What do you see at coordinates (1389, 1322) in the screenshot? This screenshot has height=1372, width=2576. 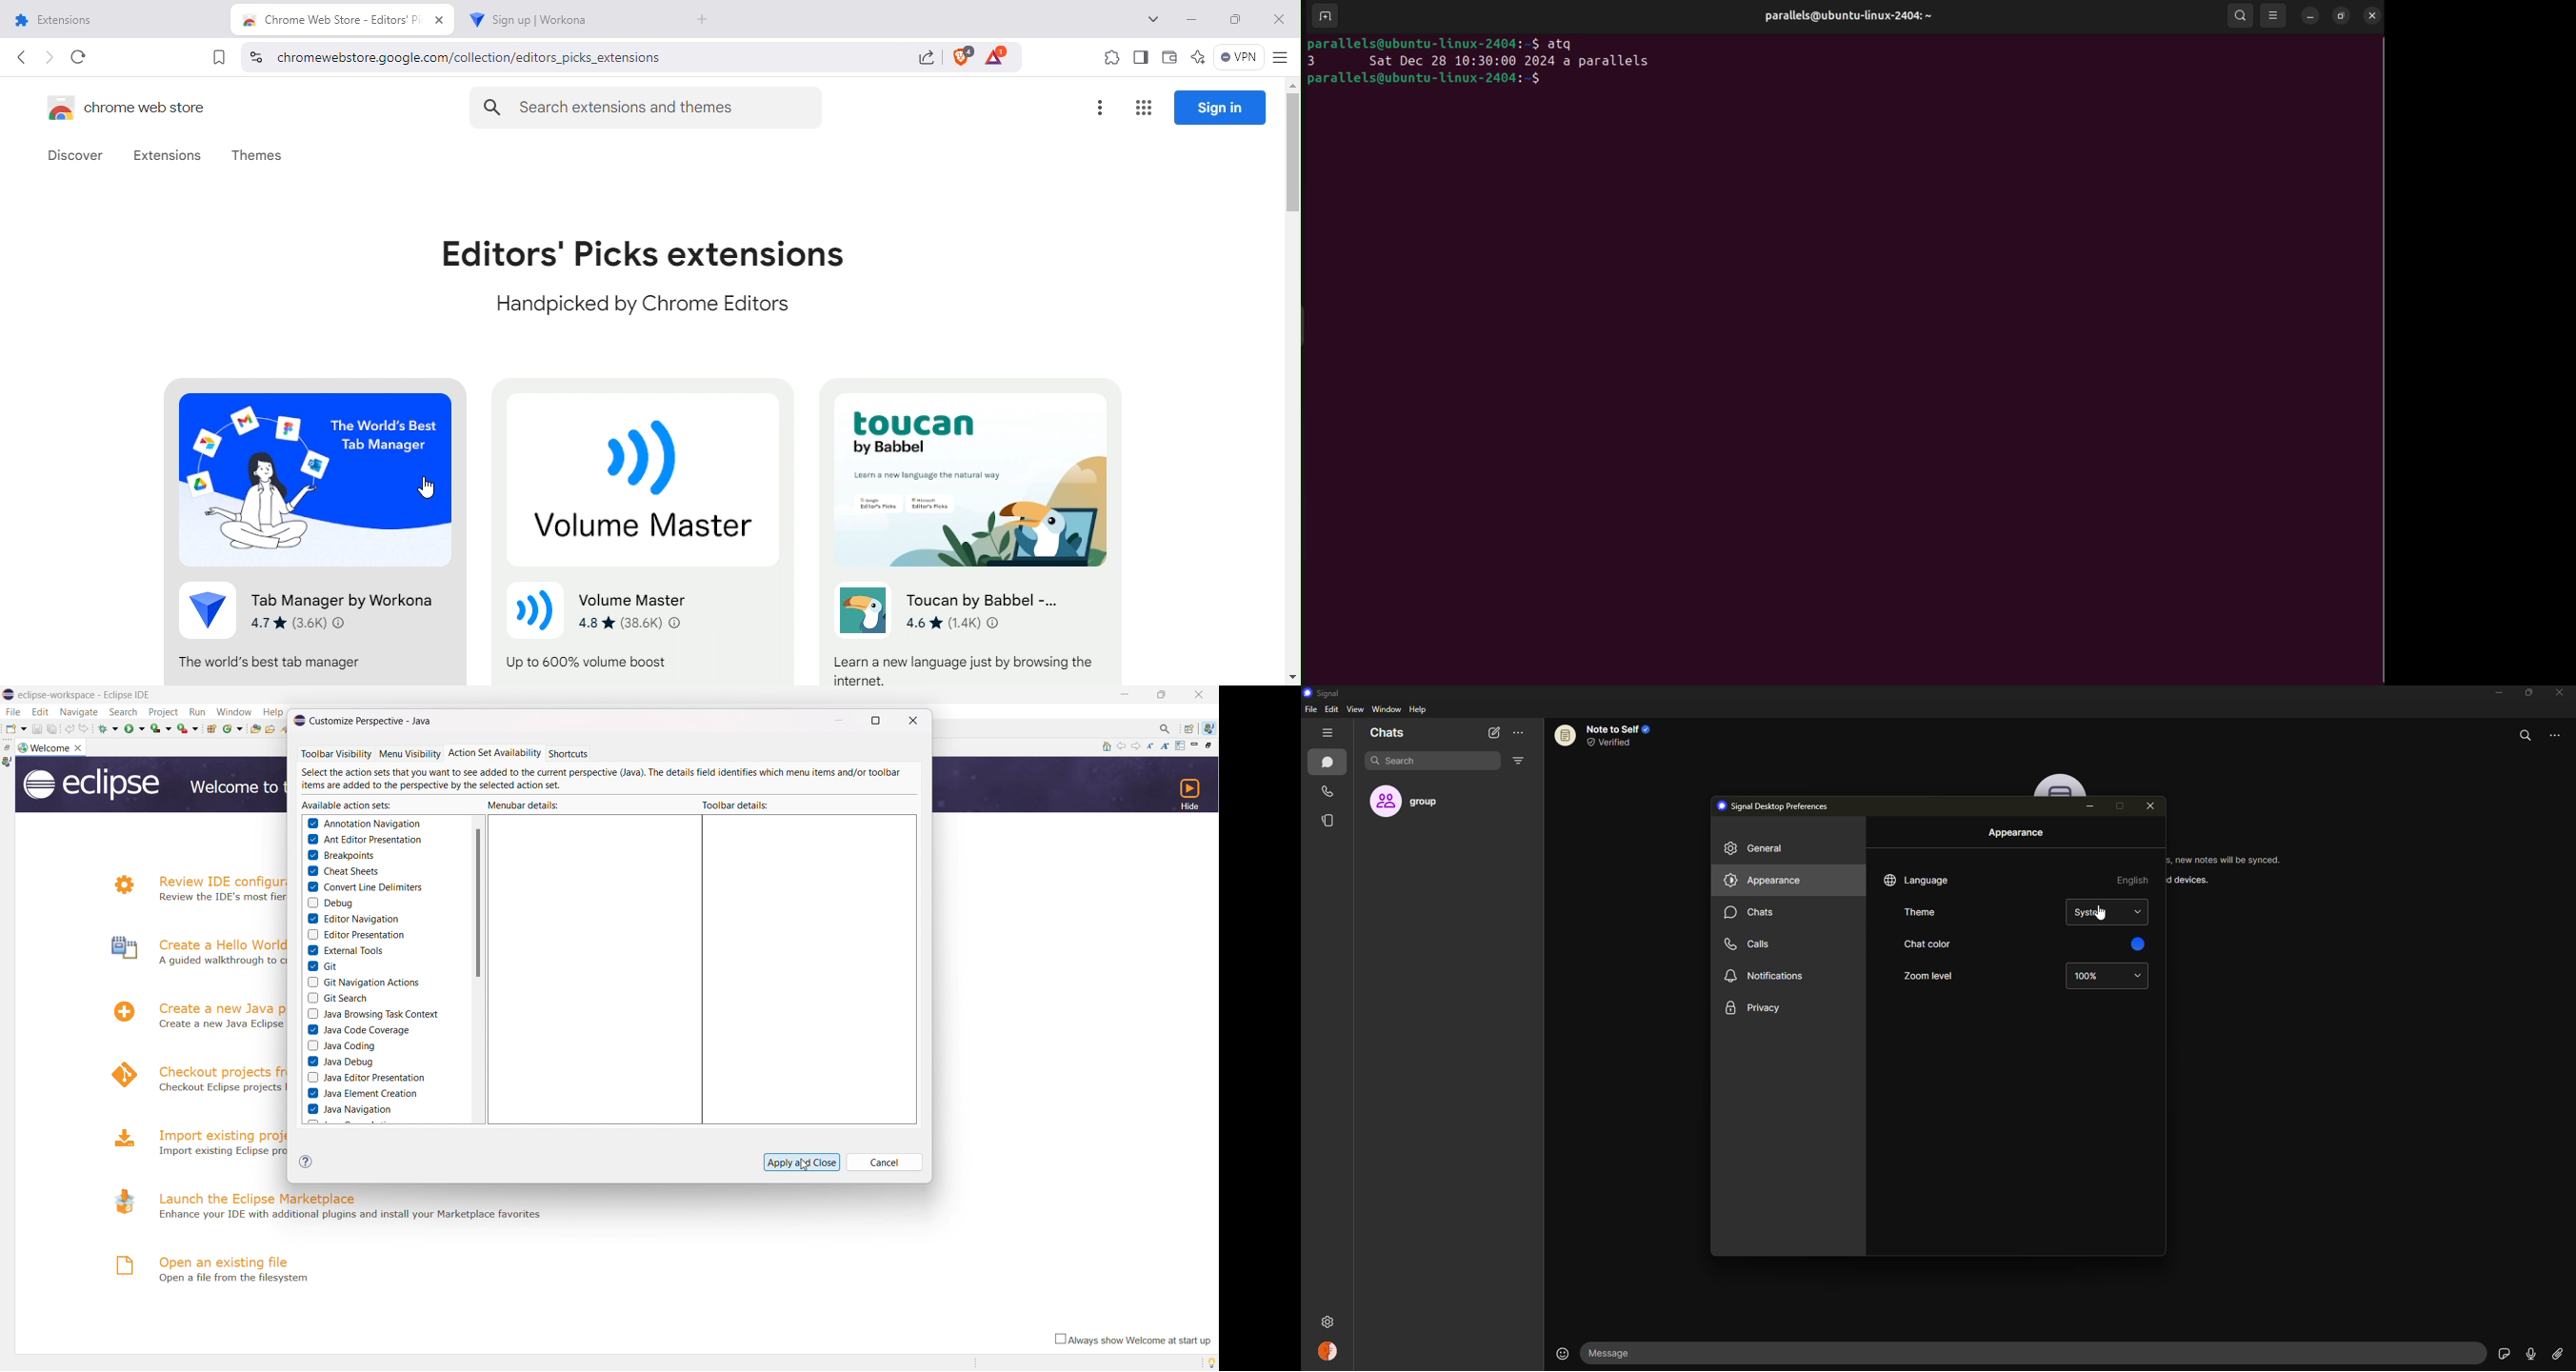 I see `settings` at bounding box center [1389, 1322].